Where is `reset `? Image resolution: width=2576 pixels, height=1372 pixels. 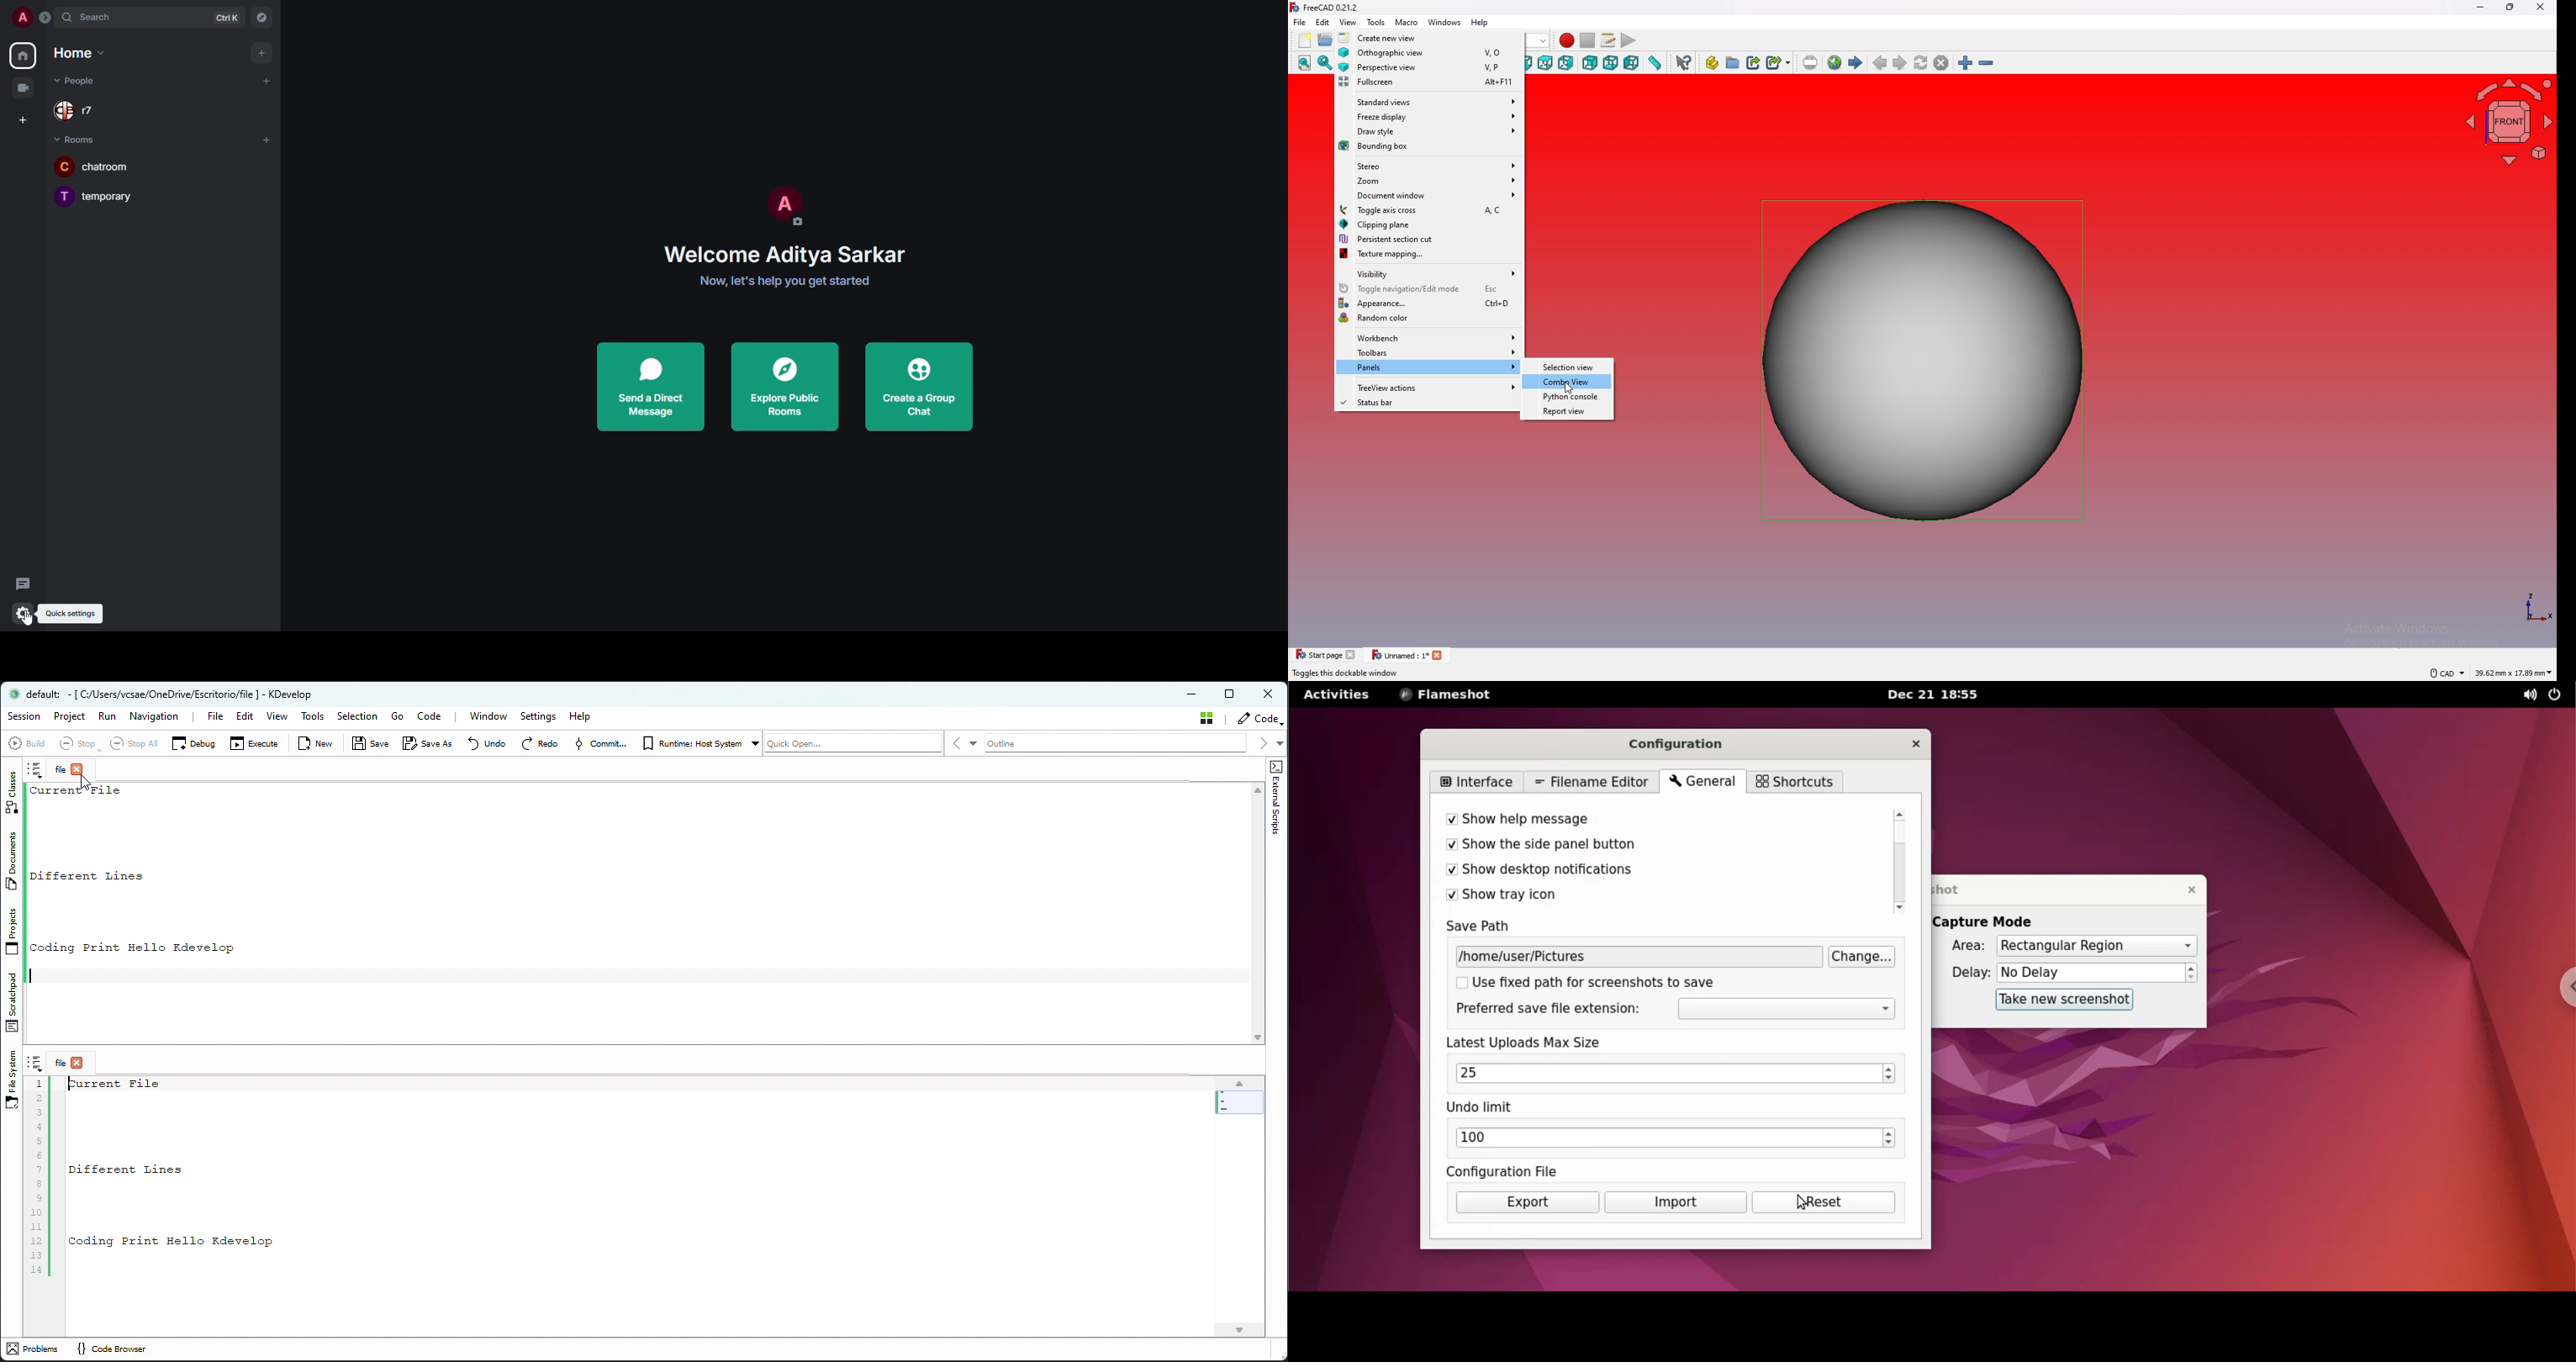
reset  is located at coordinates (1825, 1203).